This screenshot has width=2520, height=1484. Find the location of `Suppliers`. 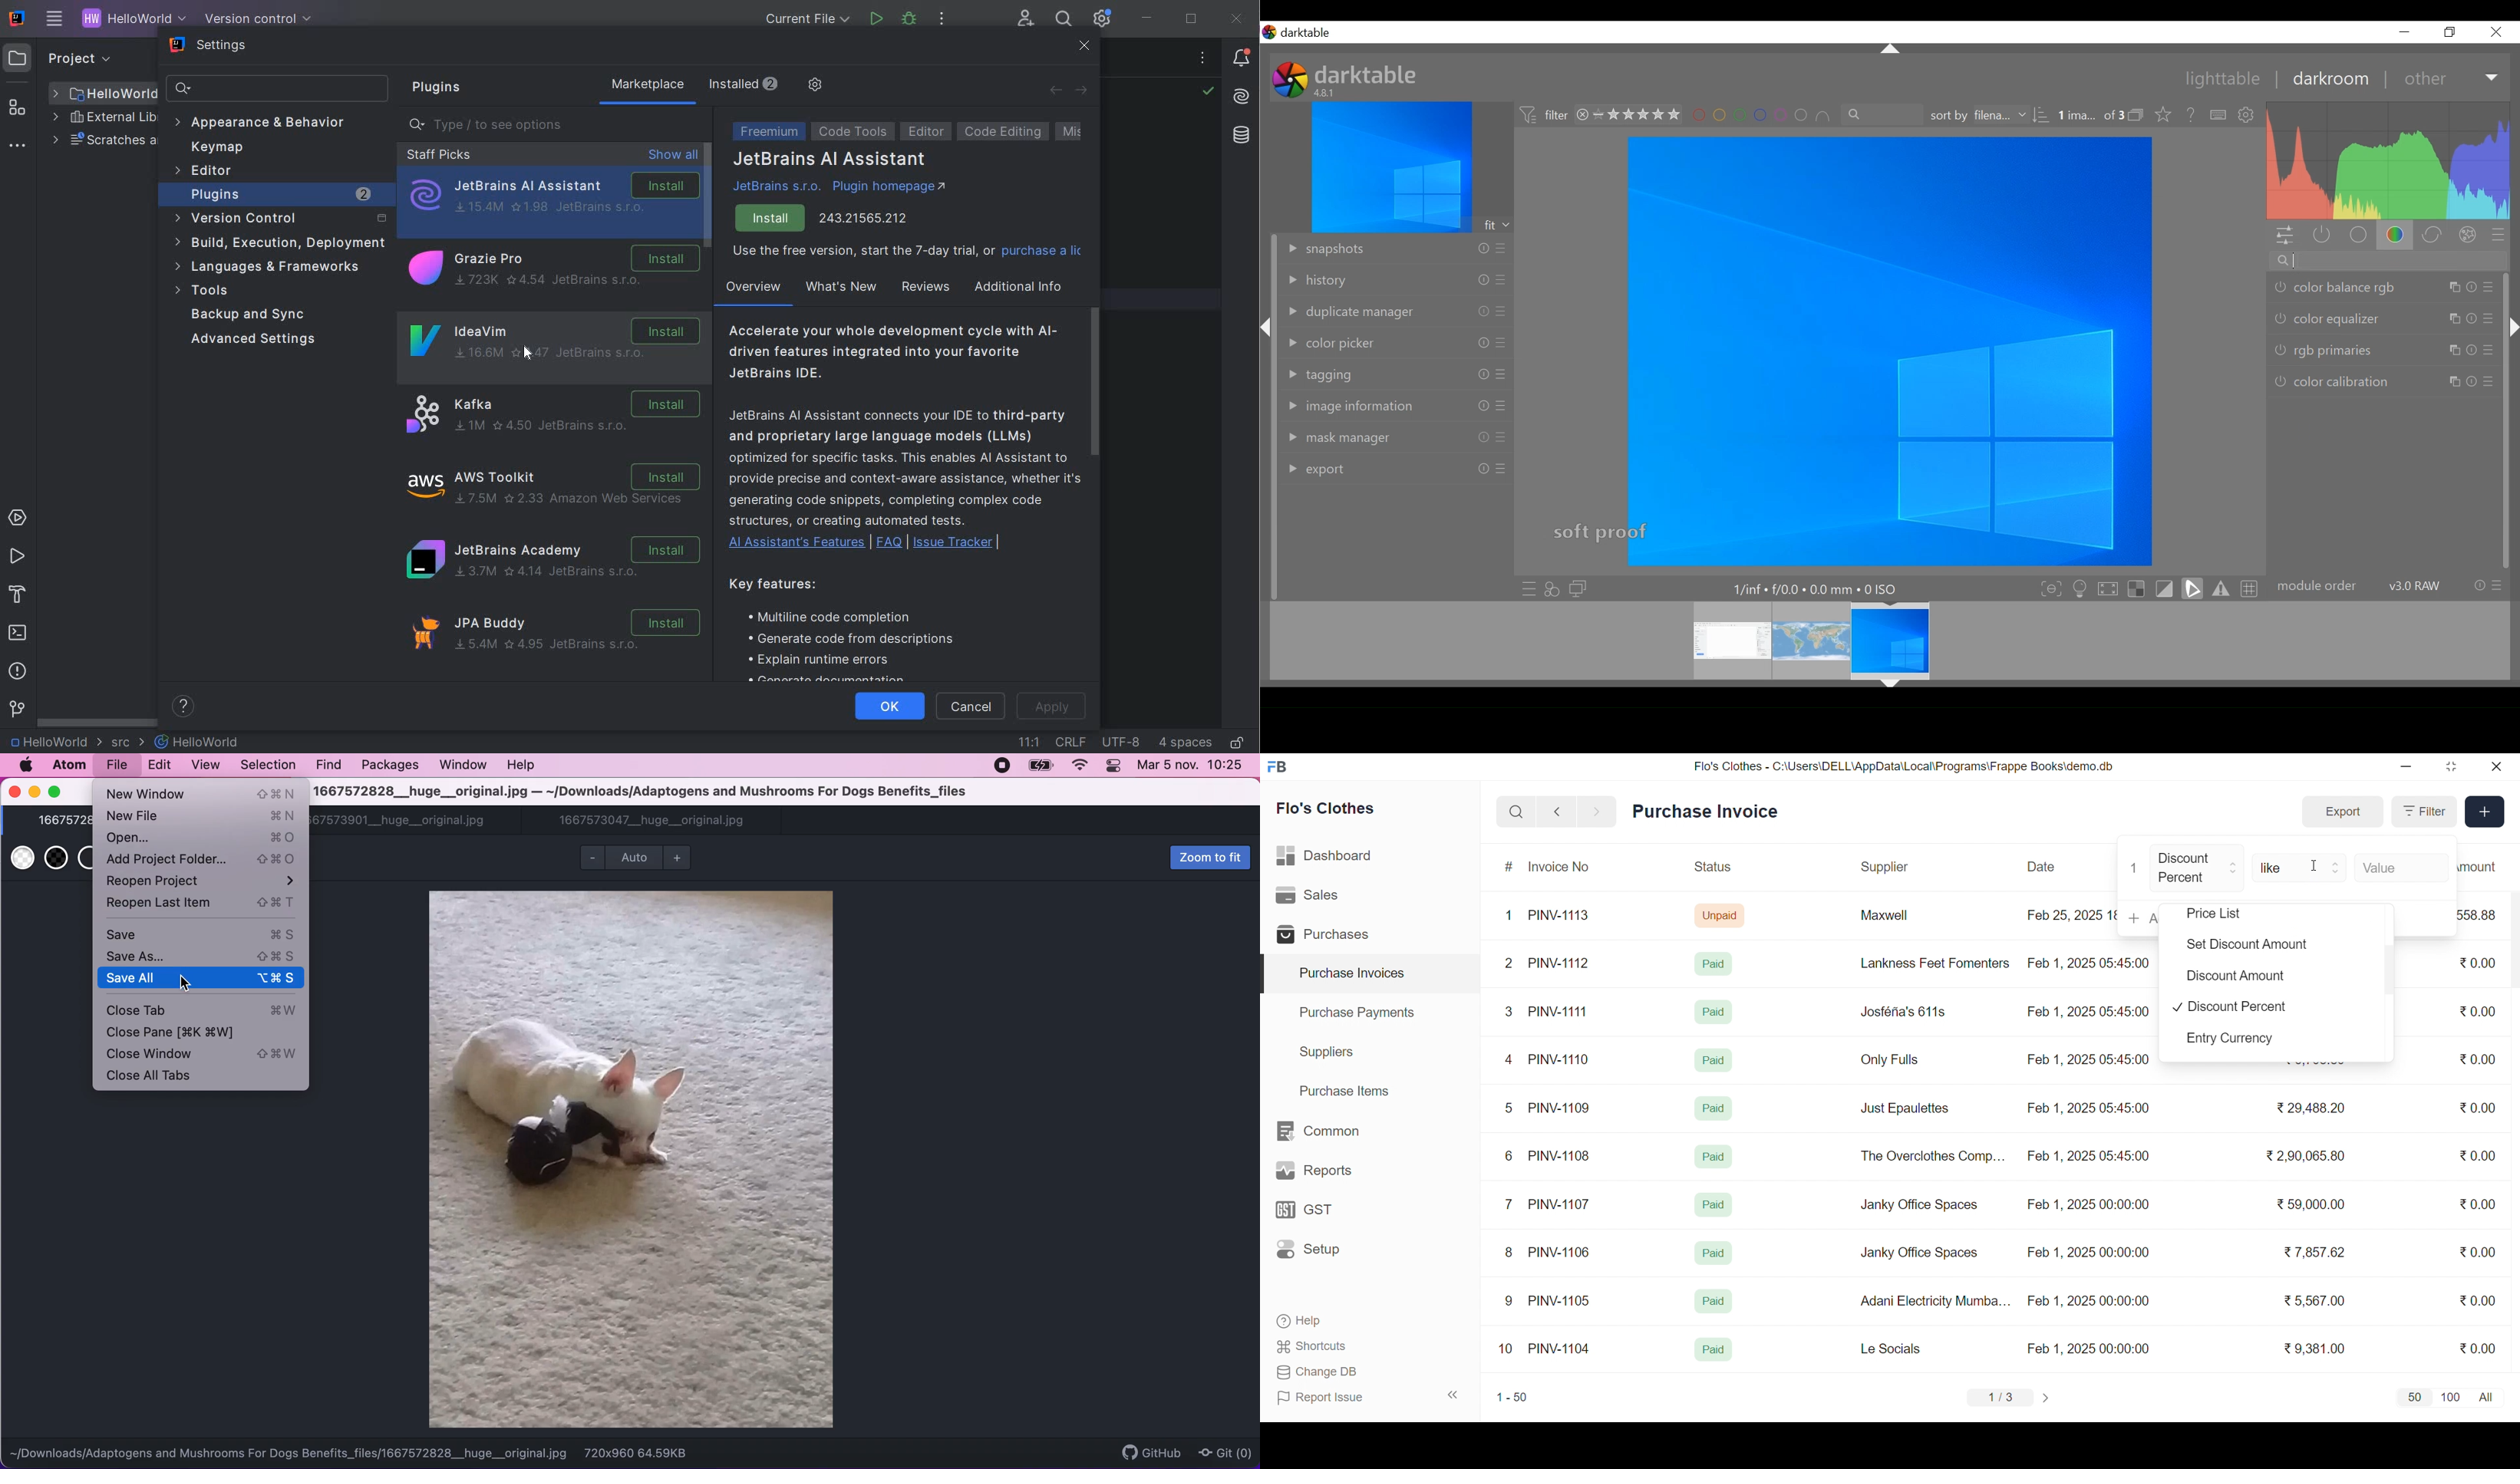

Suppliers is located at coordinates (1330, 1052).